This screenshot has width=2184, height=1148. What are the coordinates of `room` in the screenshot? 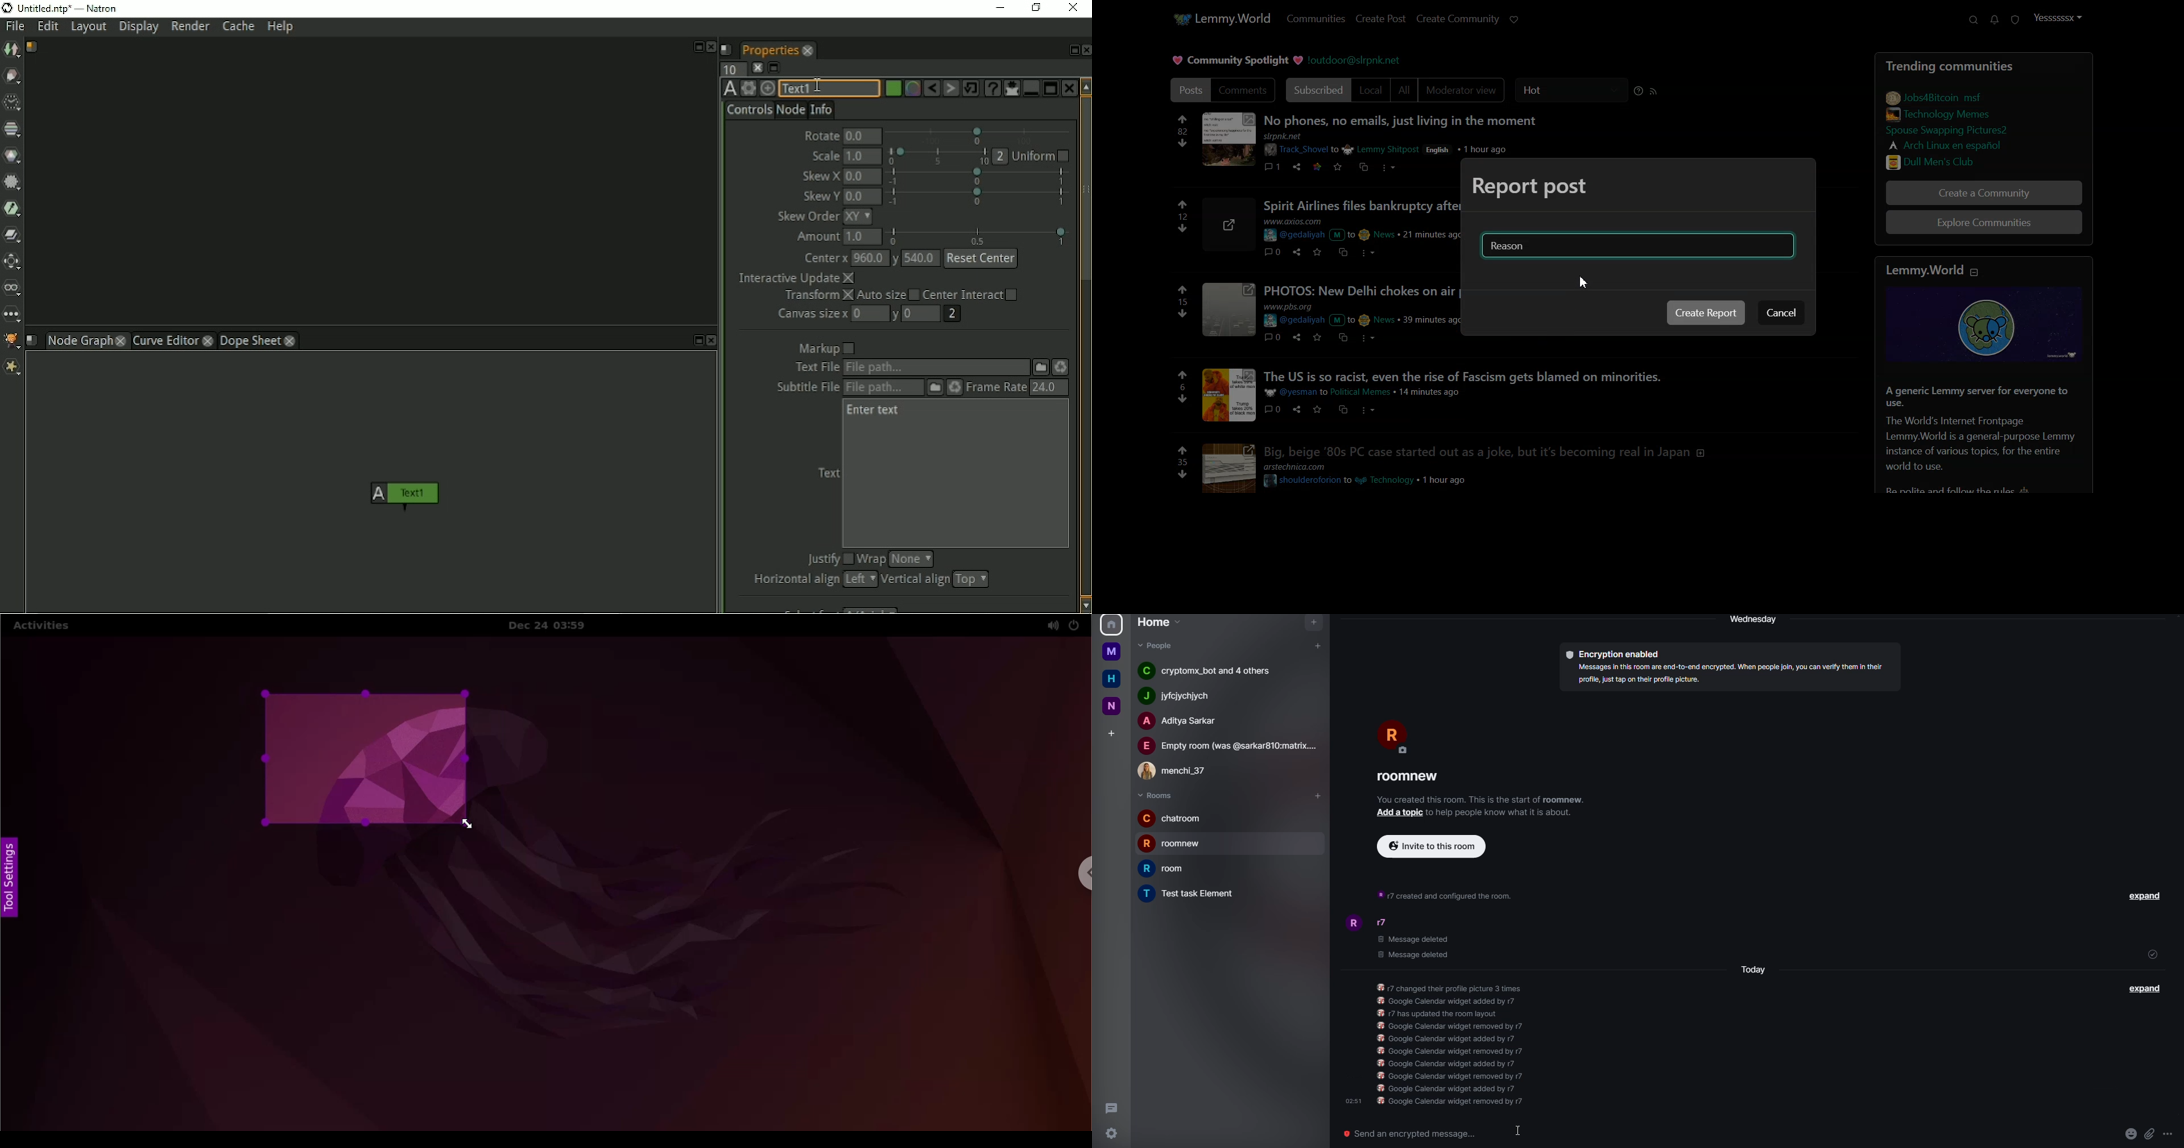 It's located at (1176, 844).